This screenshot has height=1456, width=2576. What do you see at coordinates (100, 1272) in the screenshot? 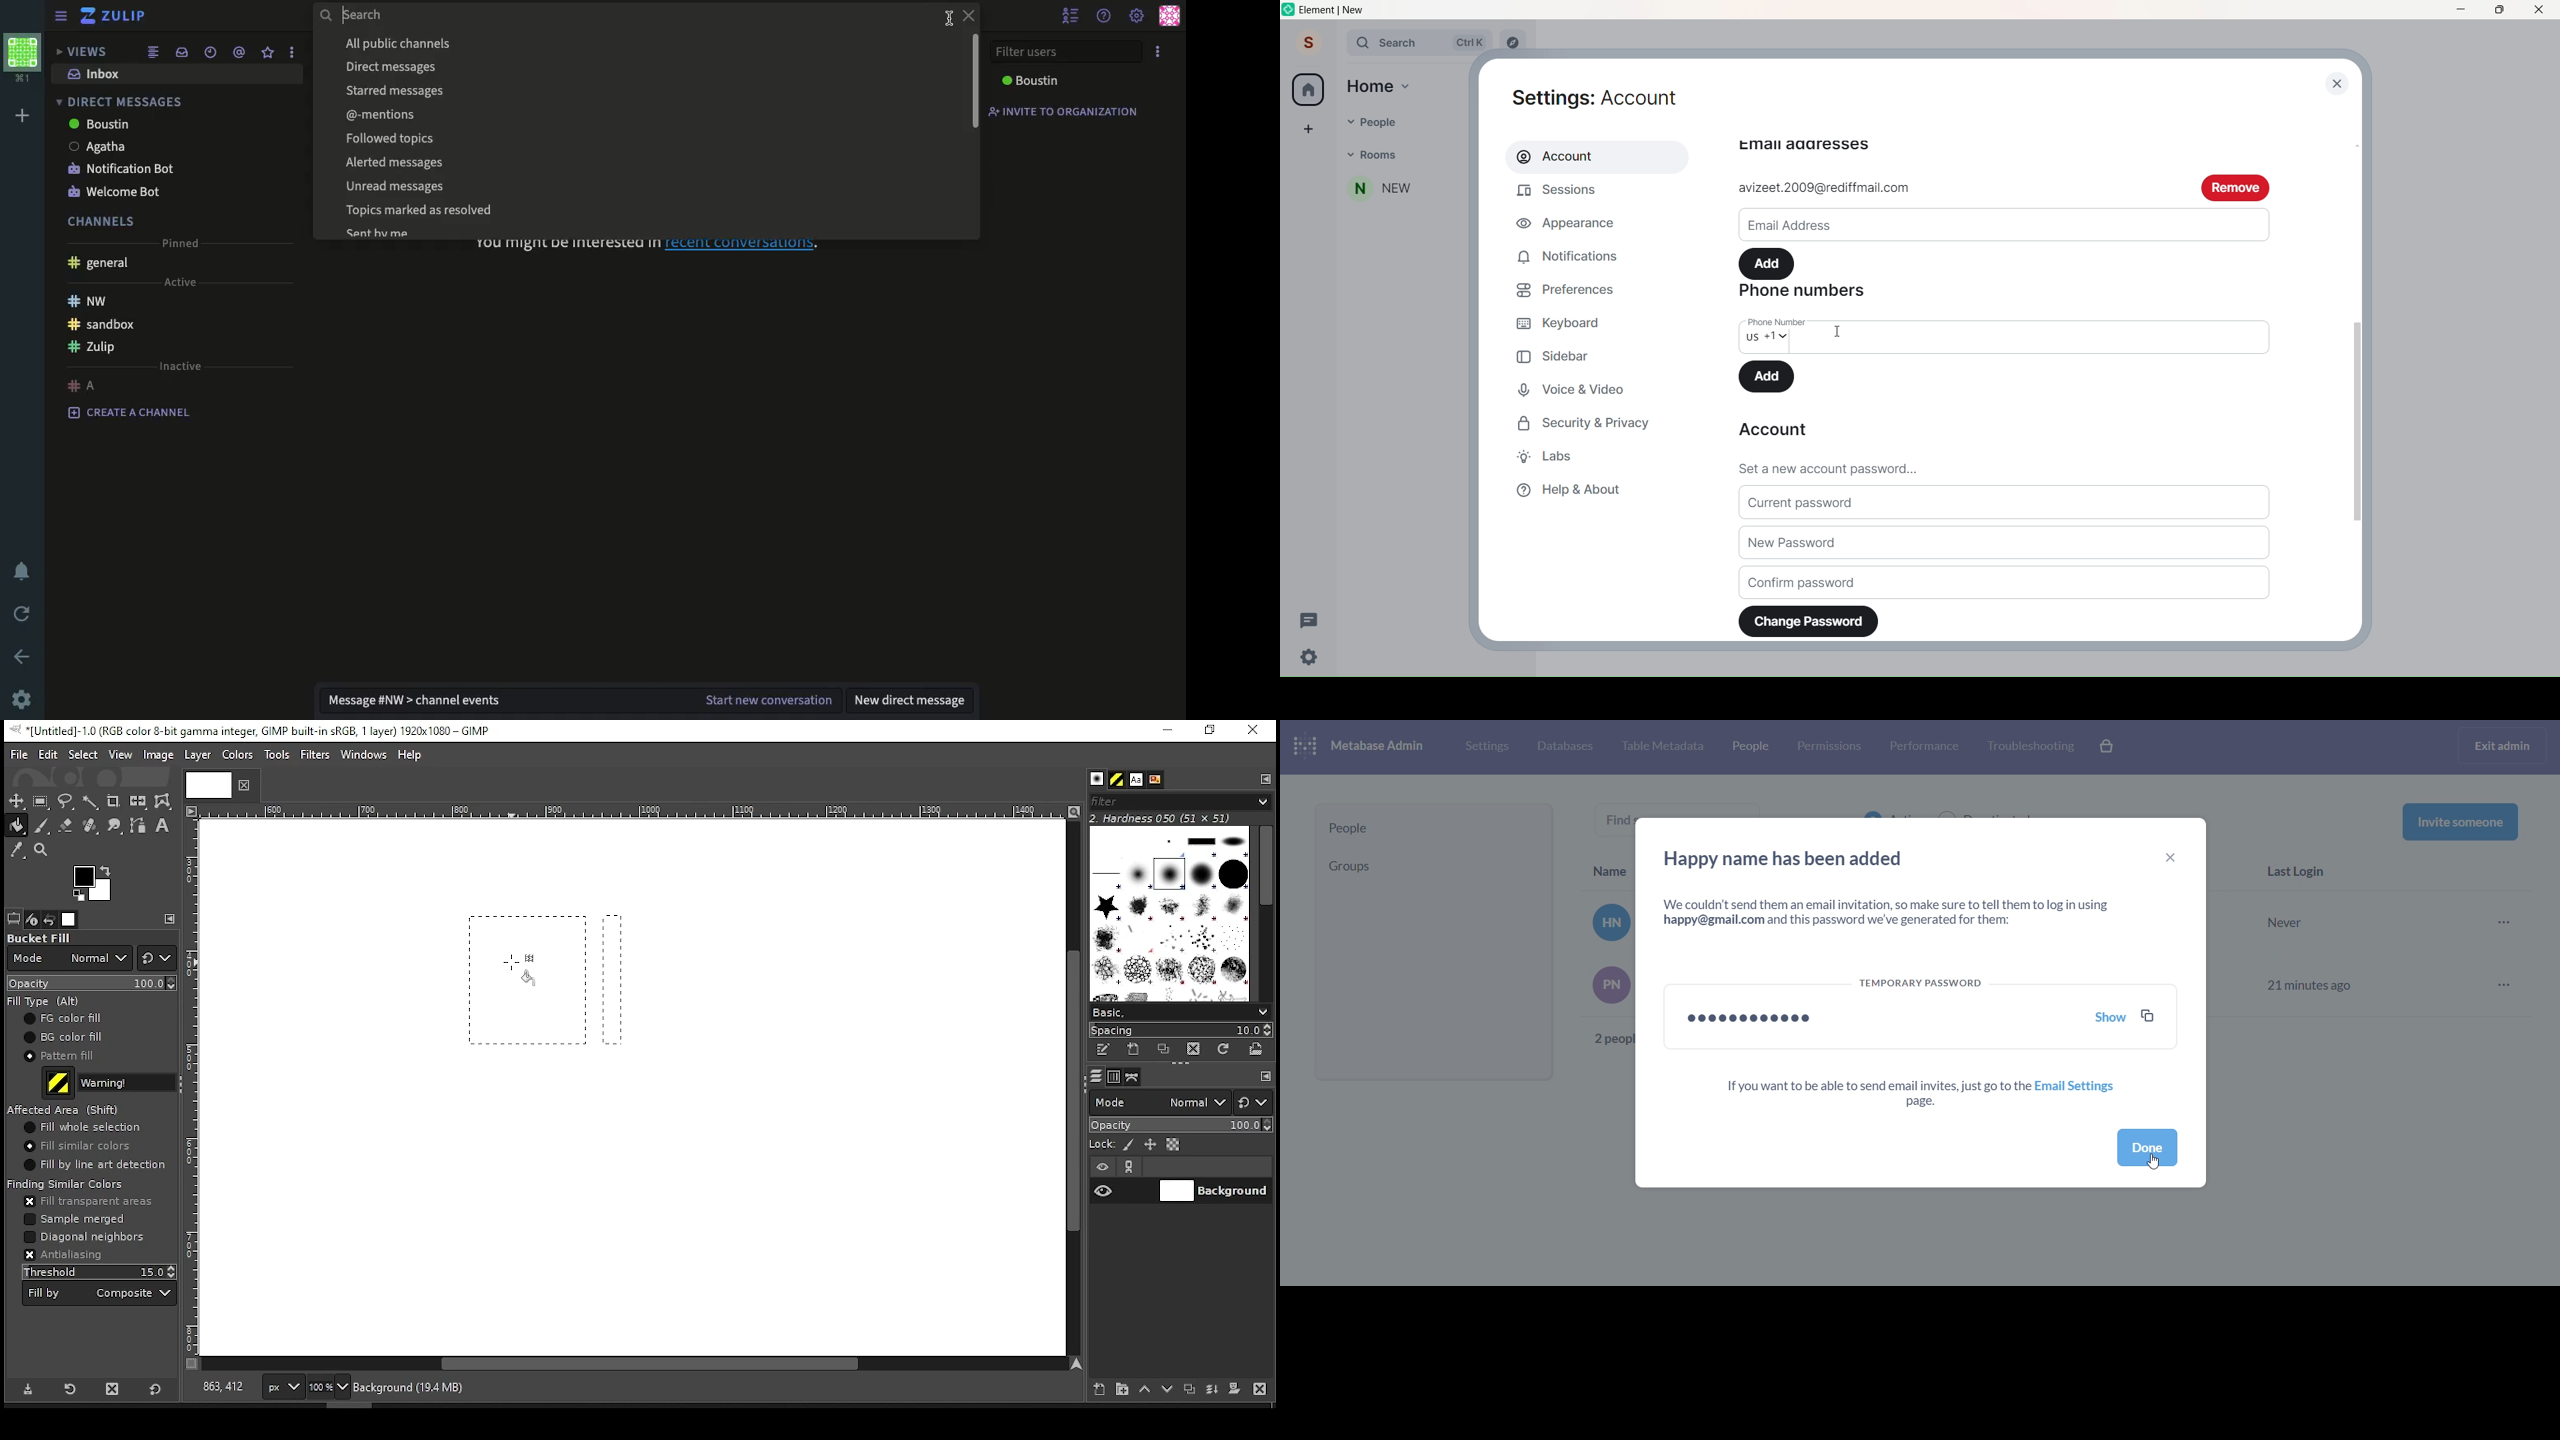
I see `threshold` at bounding box center [100, 1272].